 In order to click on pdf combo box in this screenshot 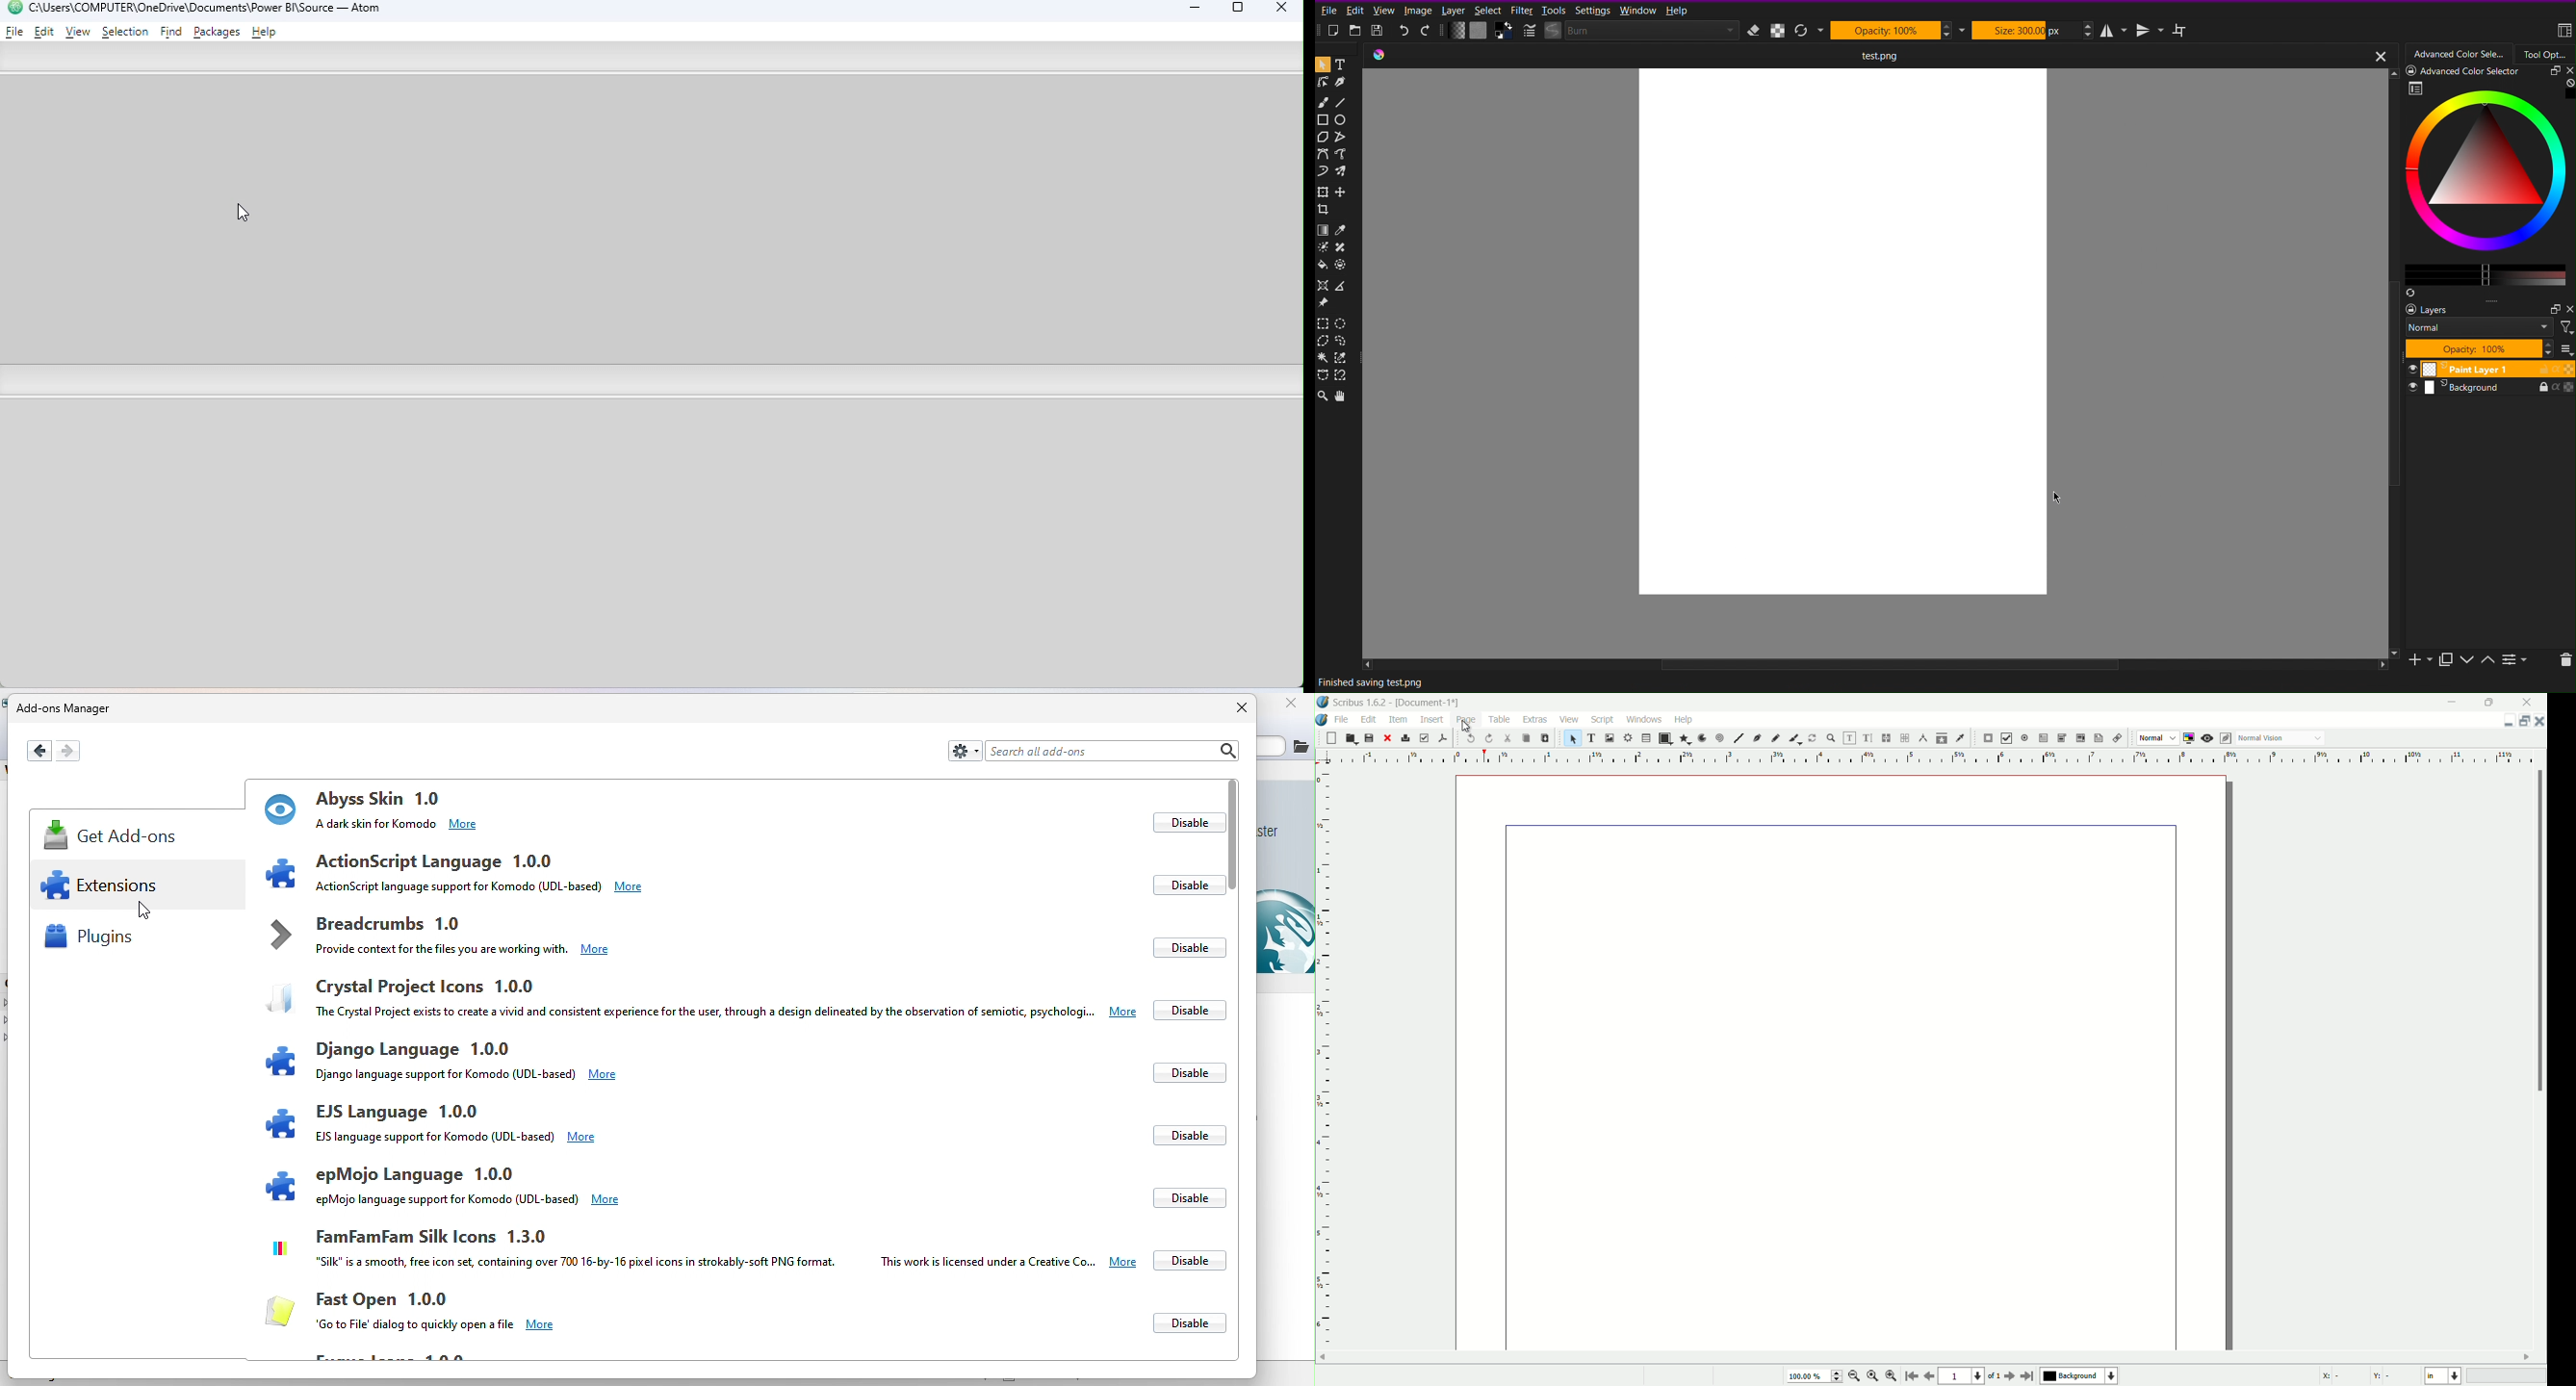, I will do `click(2061, 737)`.